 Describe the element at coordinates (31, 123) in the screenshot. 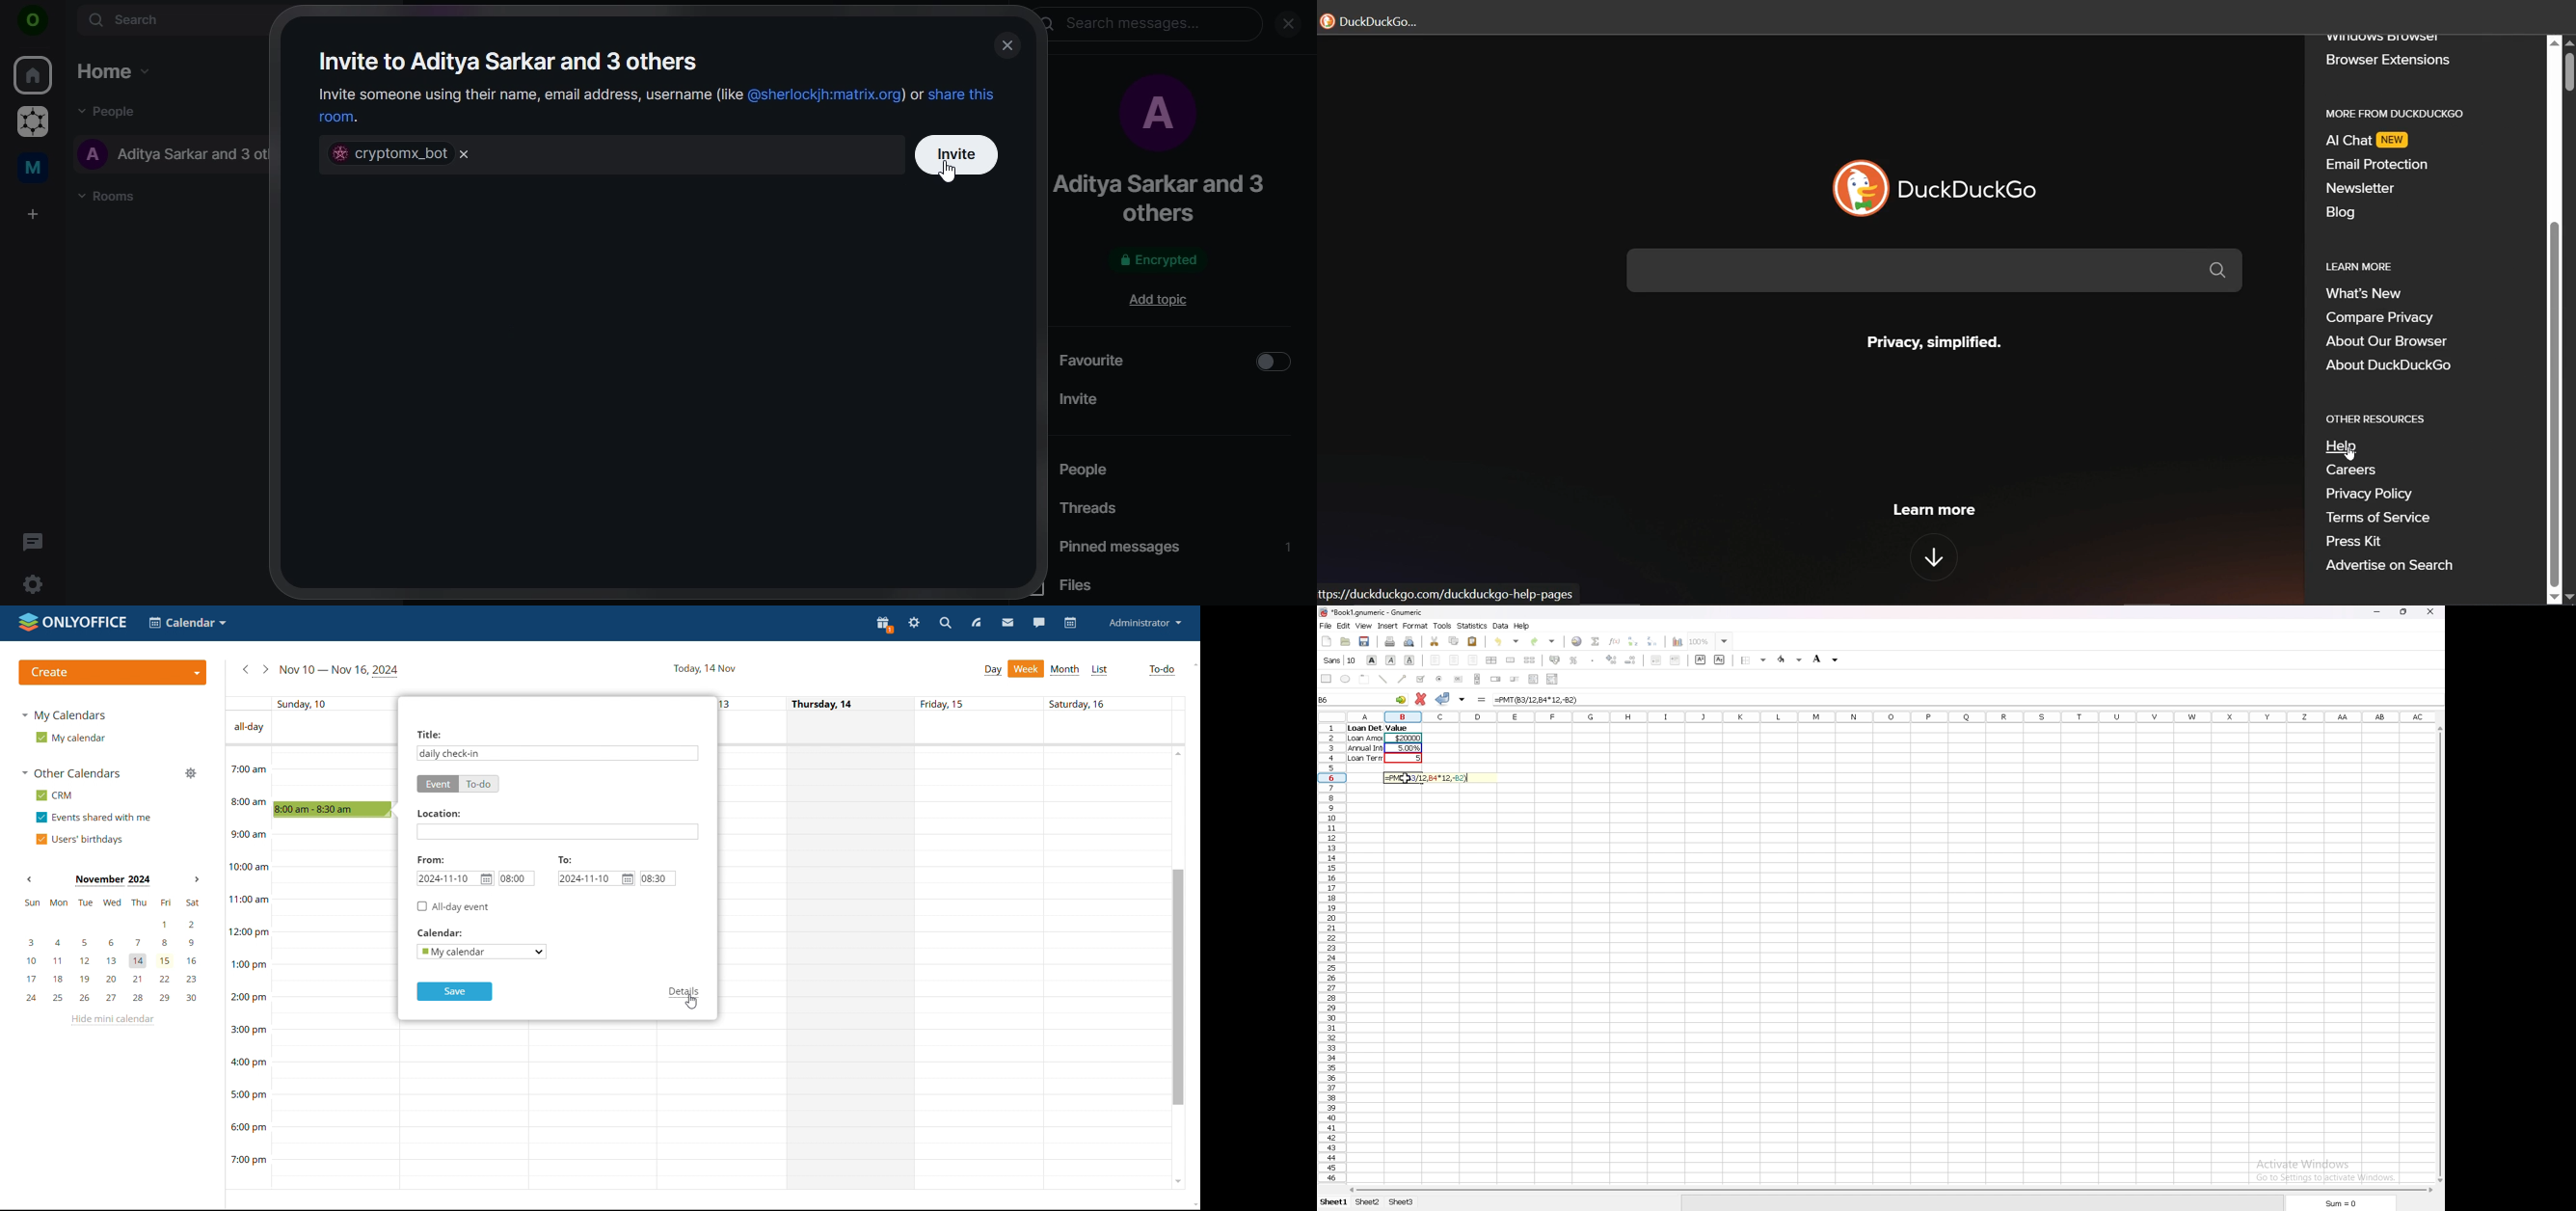

I see `grapheneOS ` at that location.